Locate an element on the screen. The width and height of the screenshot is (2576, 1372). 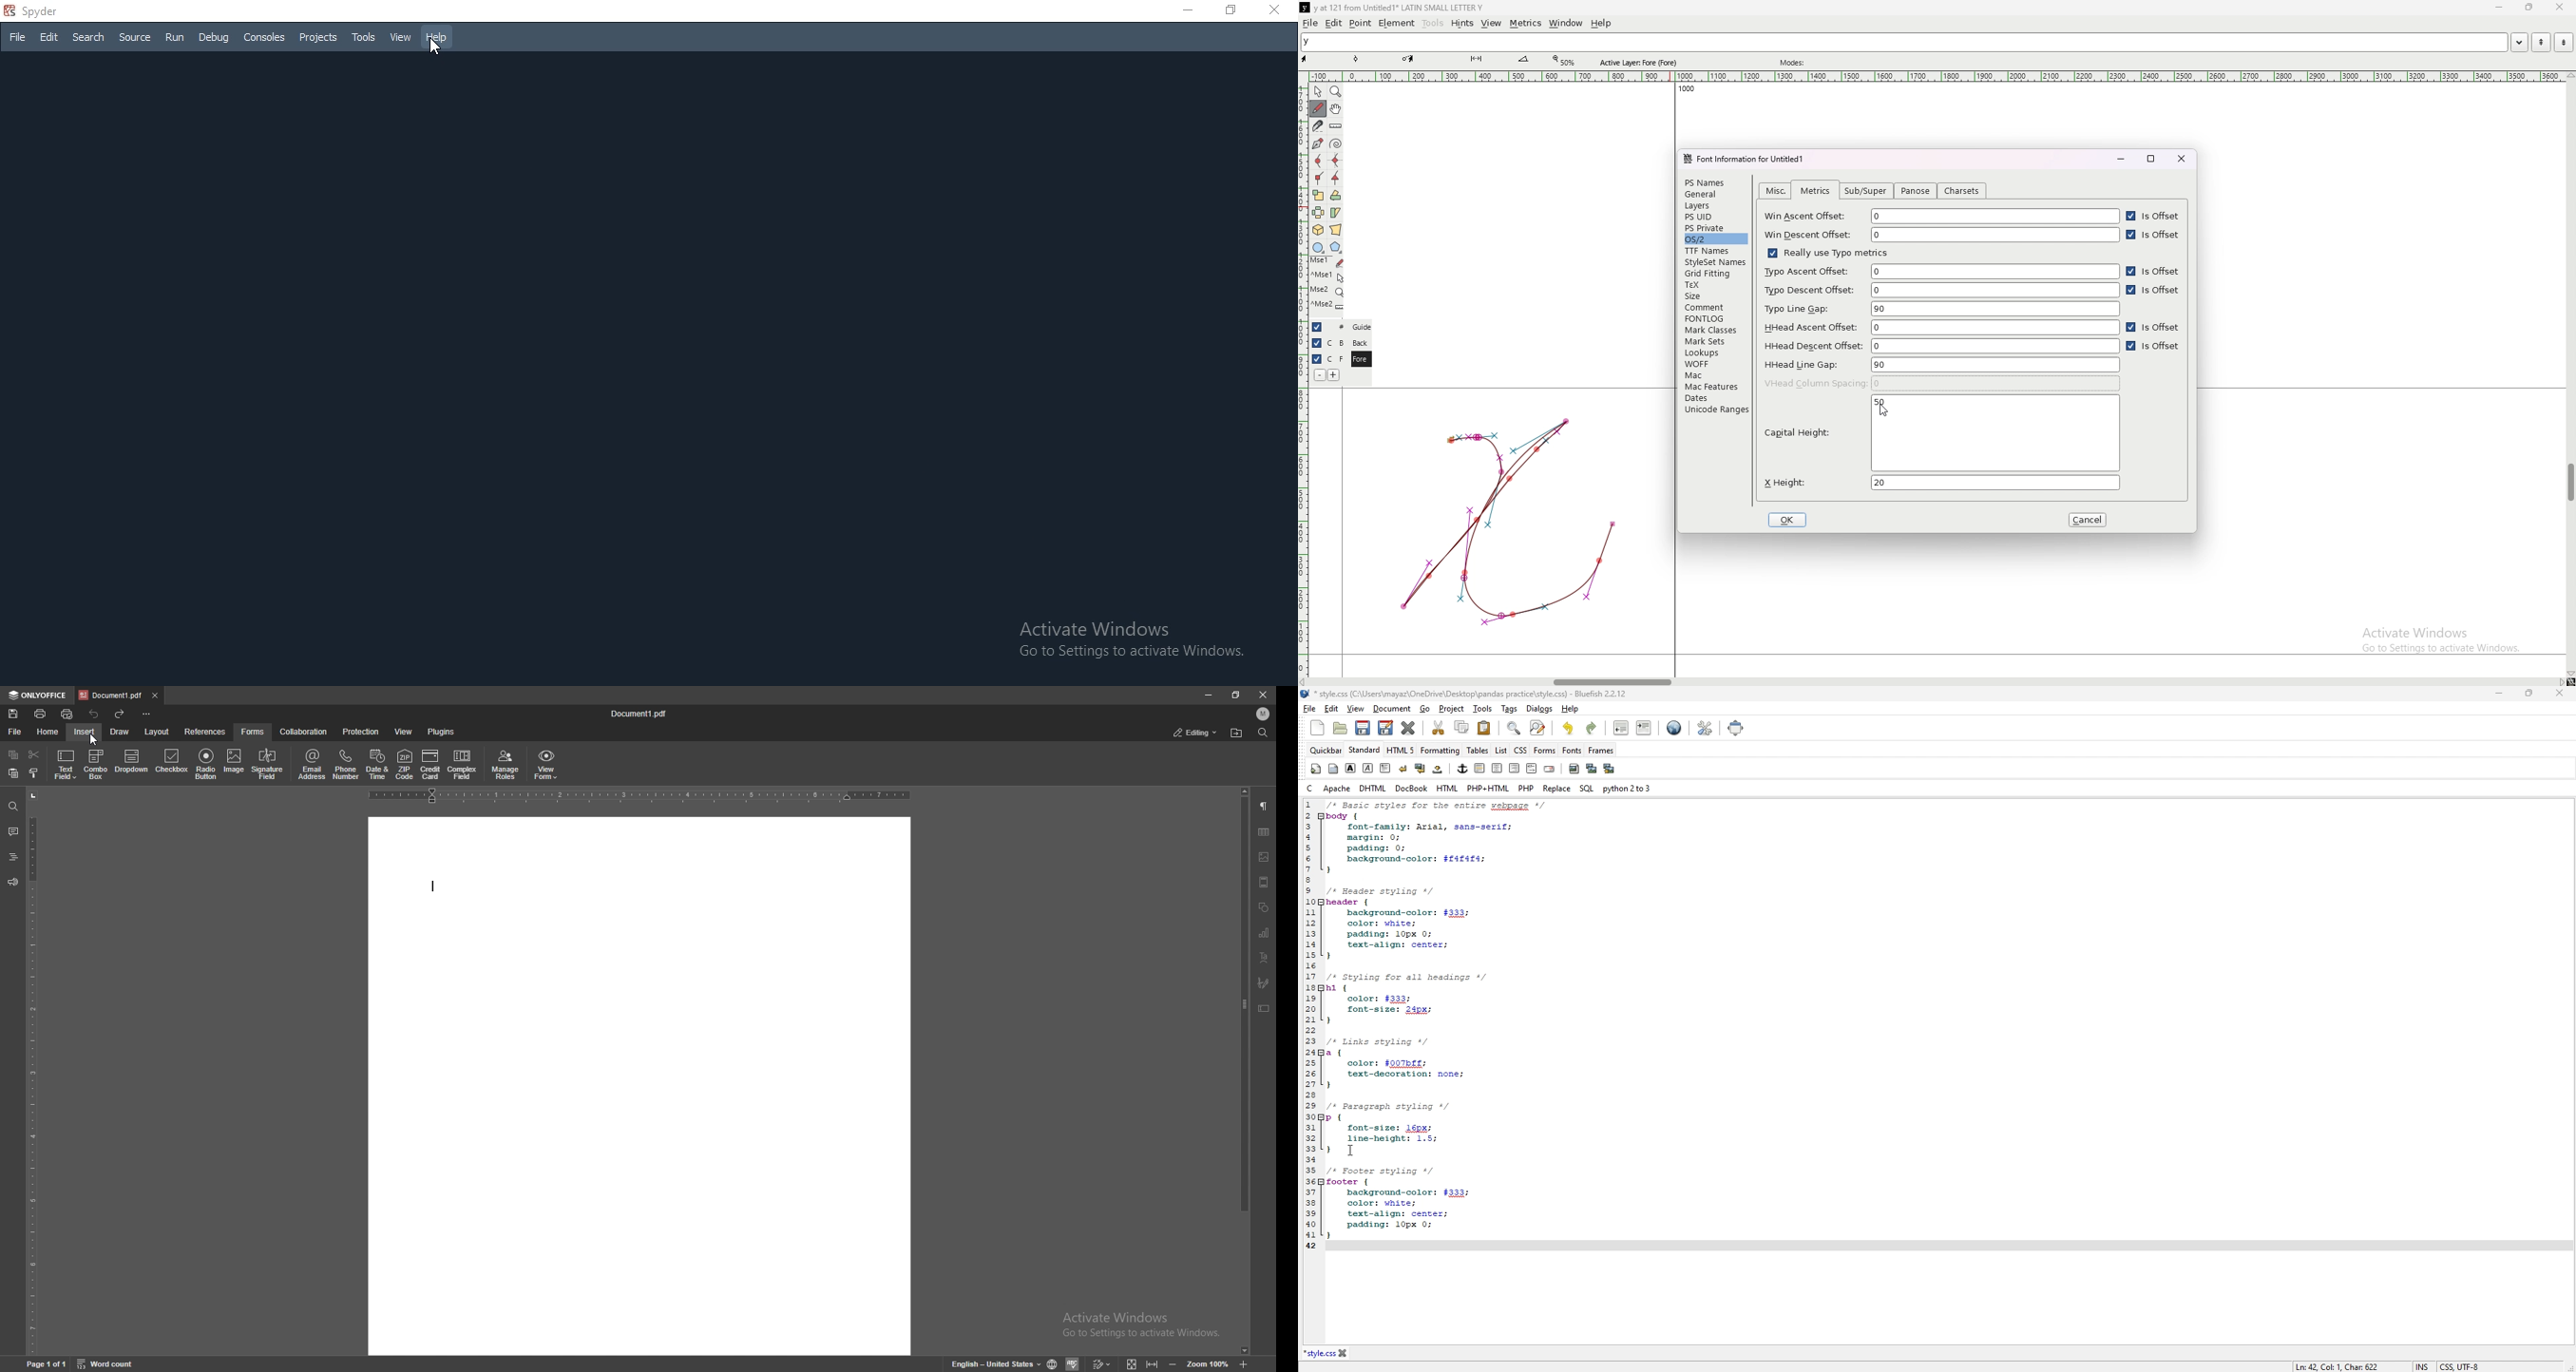
resize is located at coordinates (1238, 694).